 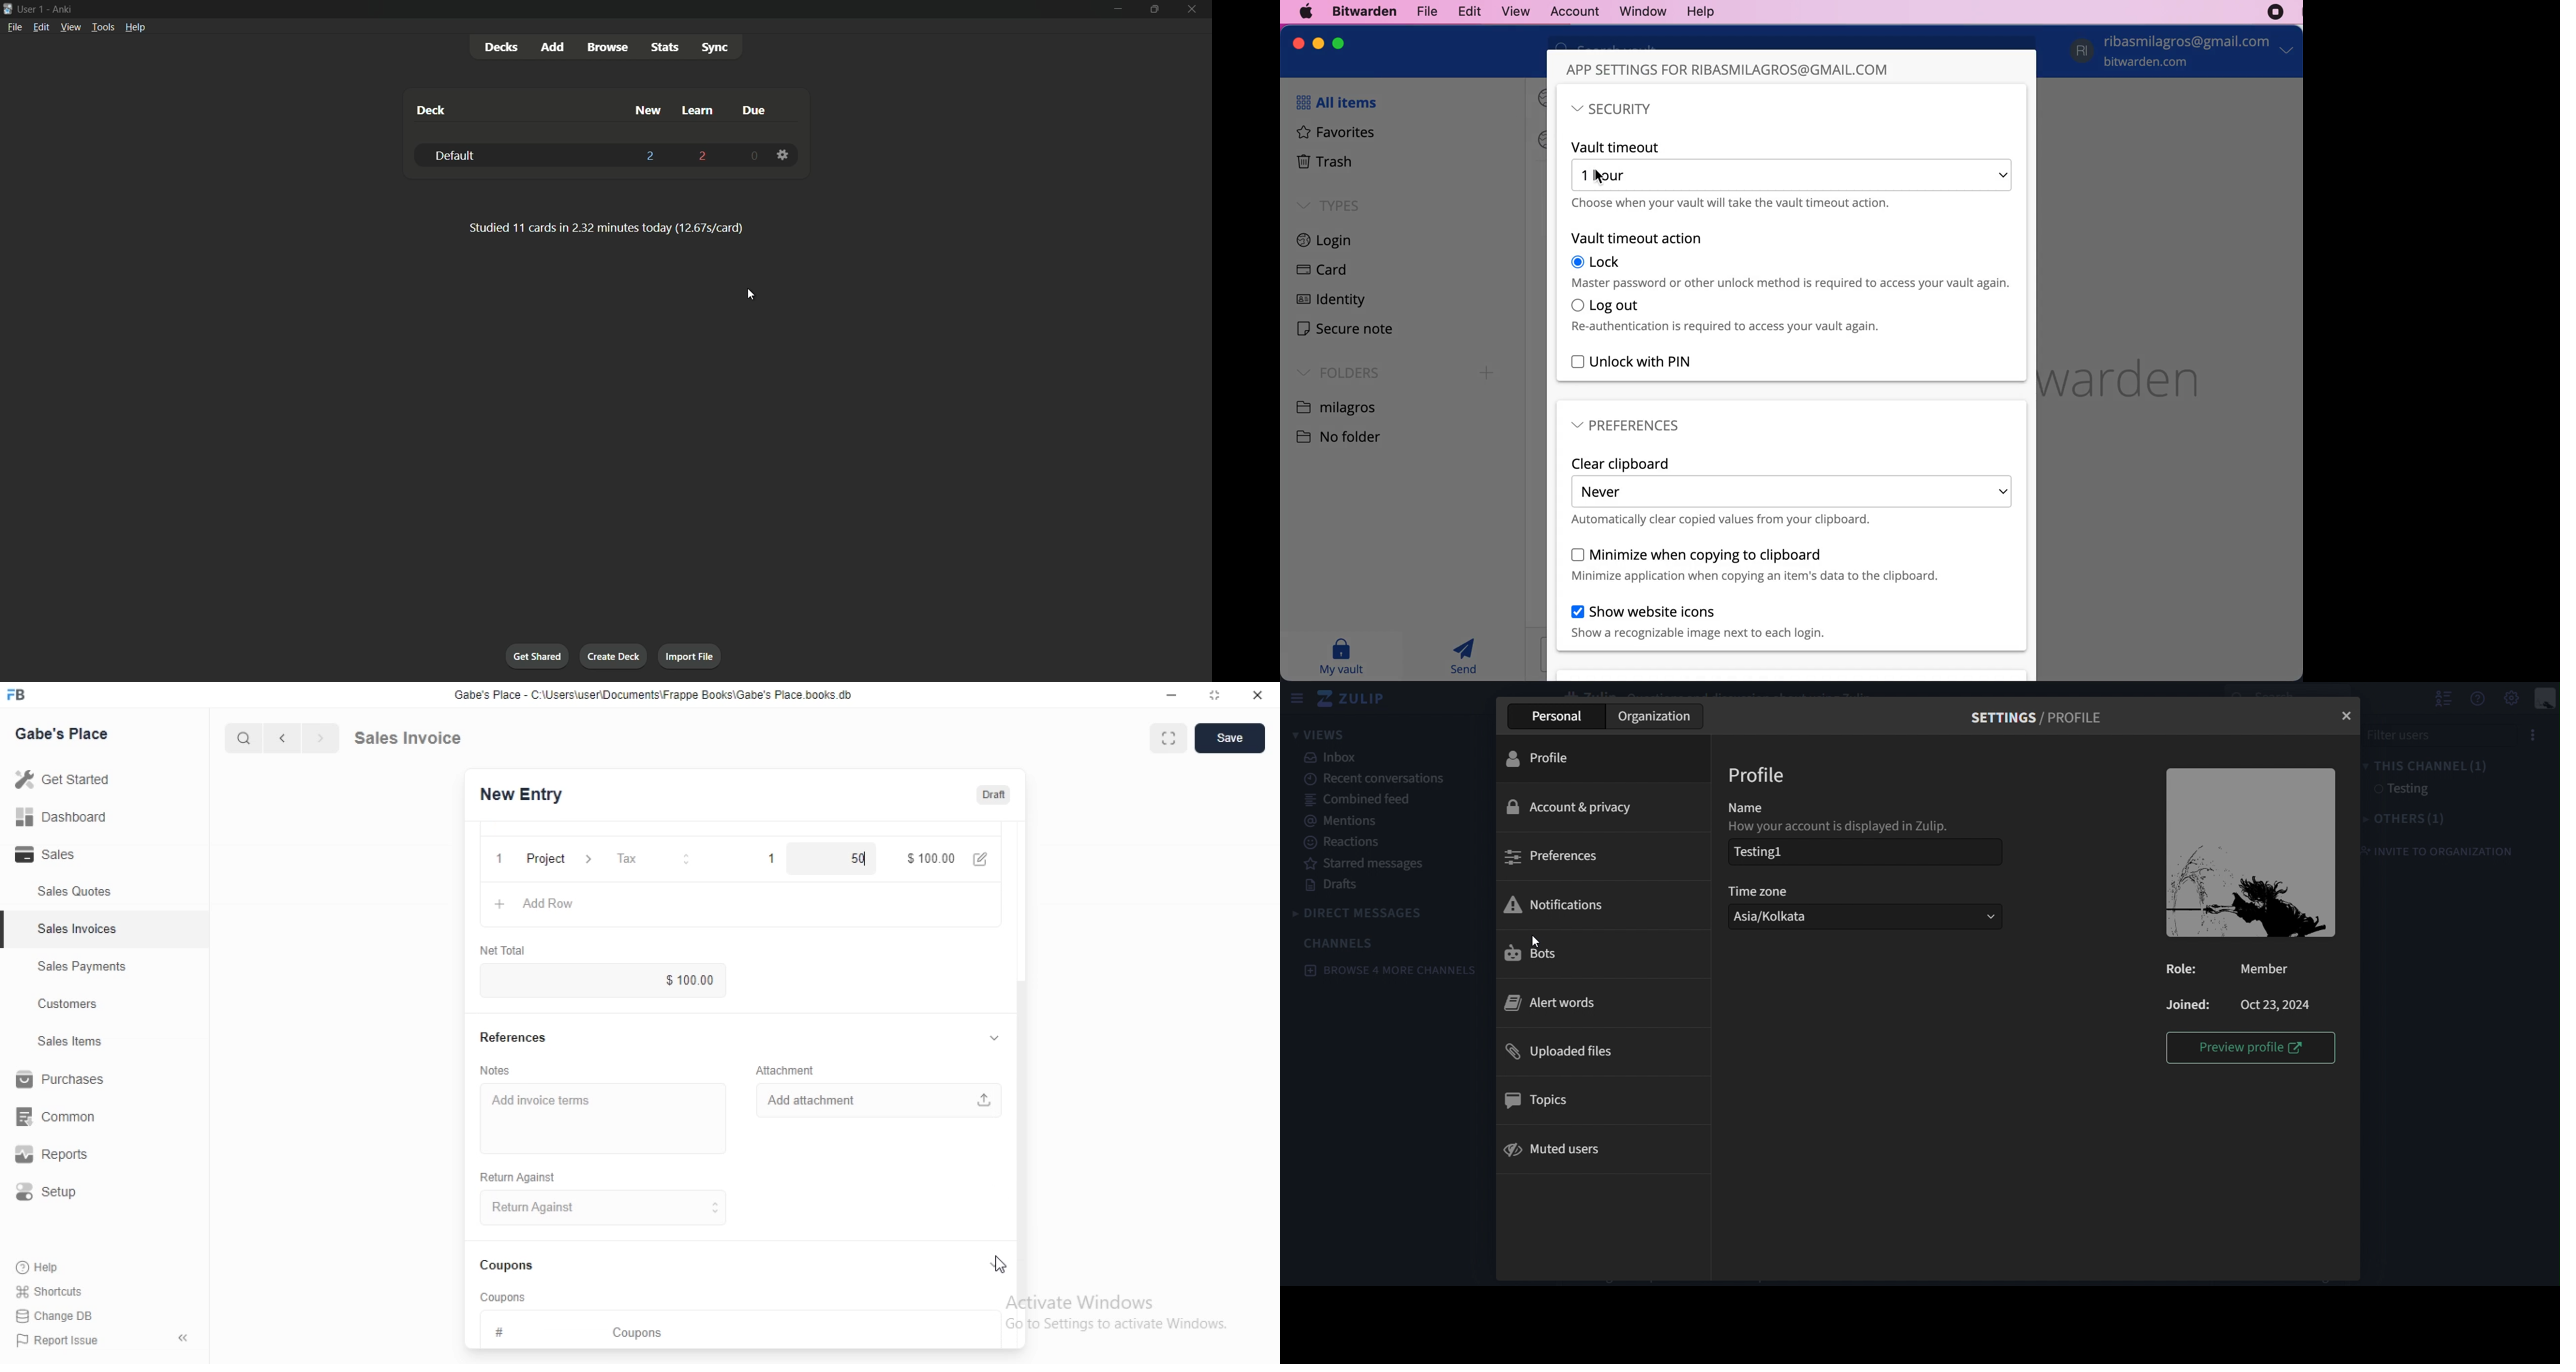 I want to click on minimize, so click(x=1163, y=697).